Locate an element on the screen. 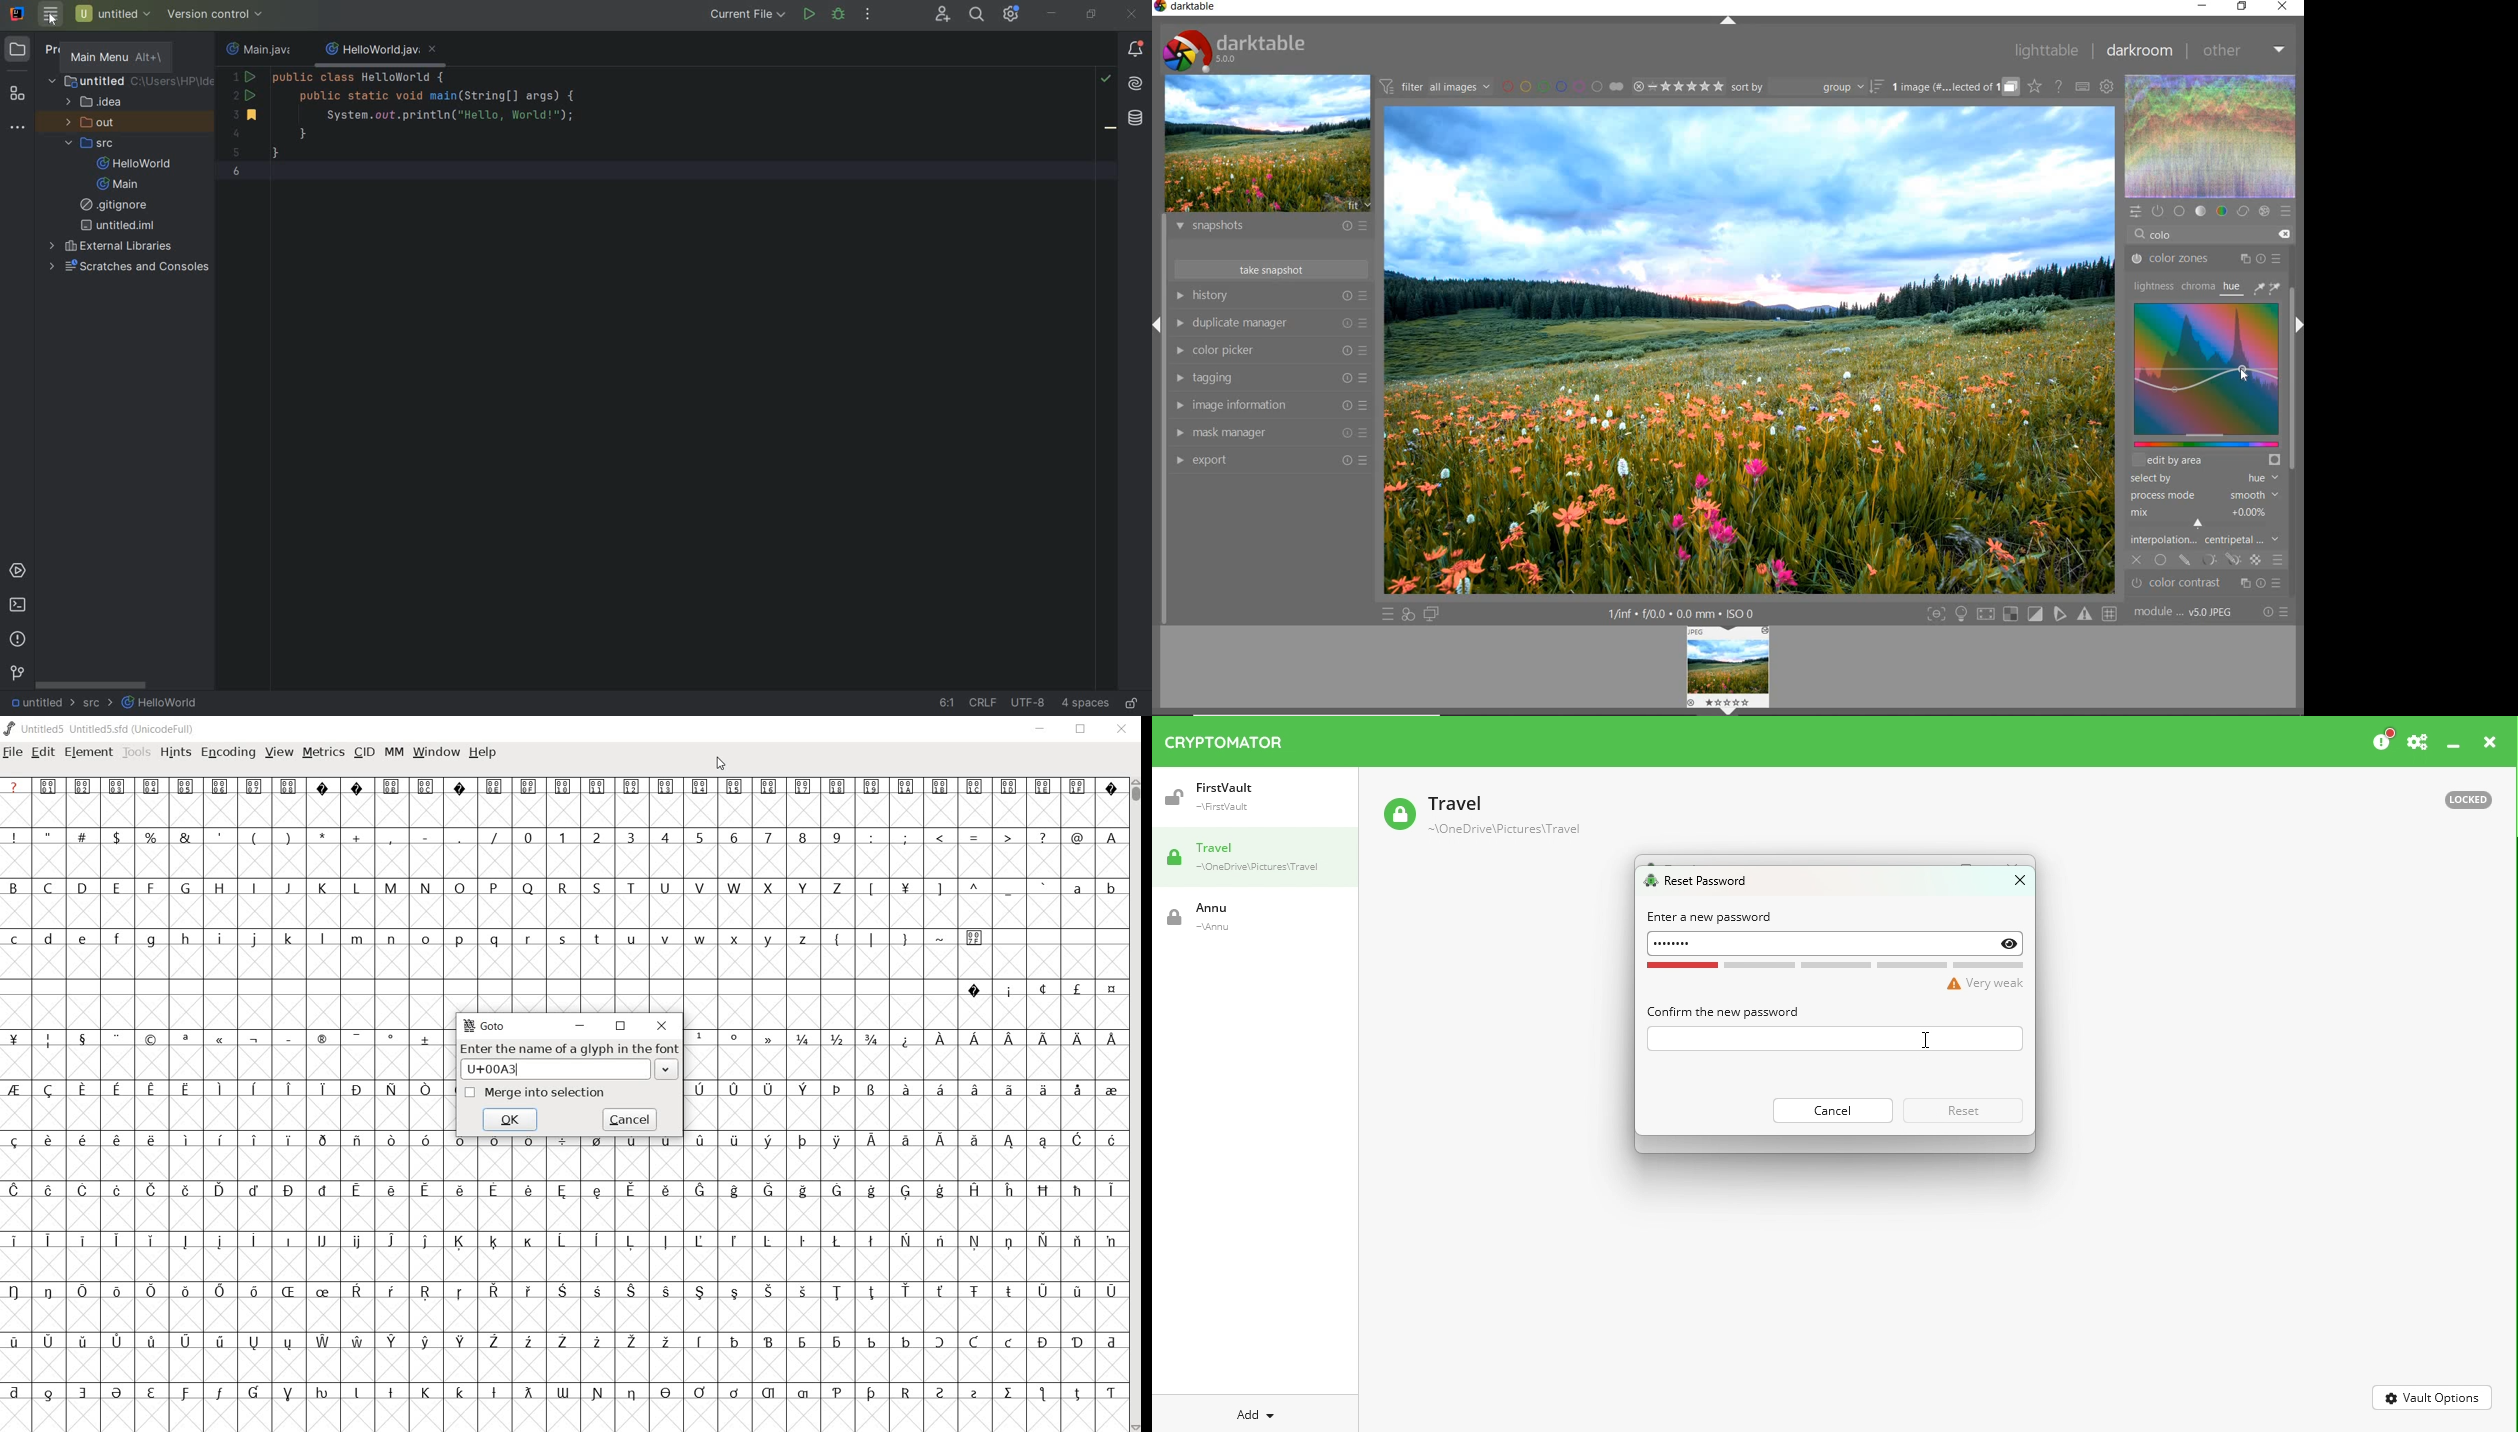 This screenshot has height=1456, width=2520. Symbol is located at coordinates (804, 1241).